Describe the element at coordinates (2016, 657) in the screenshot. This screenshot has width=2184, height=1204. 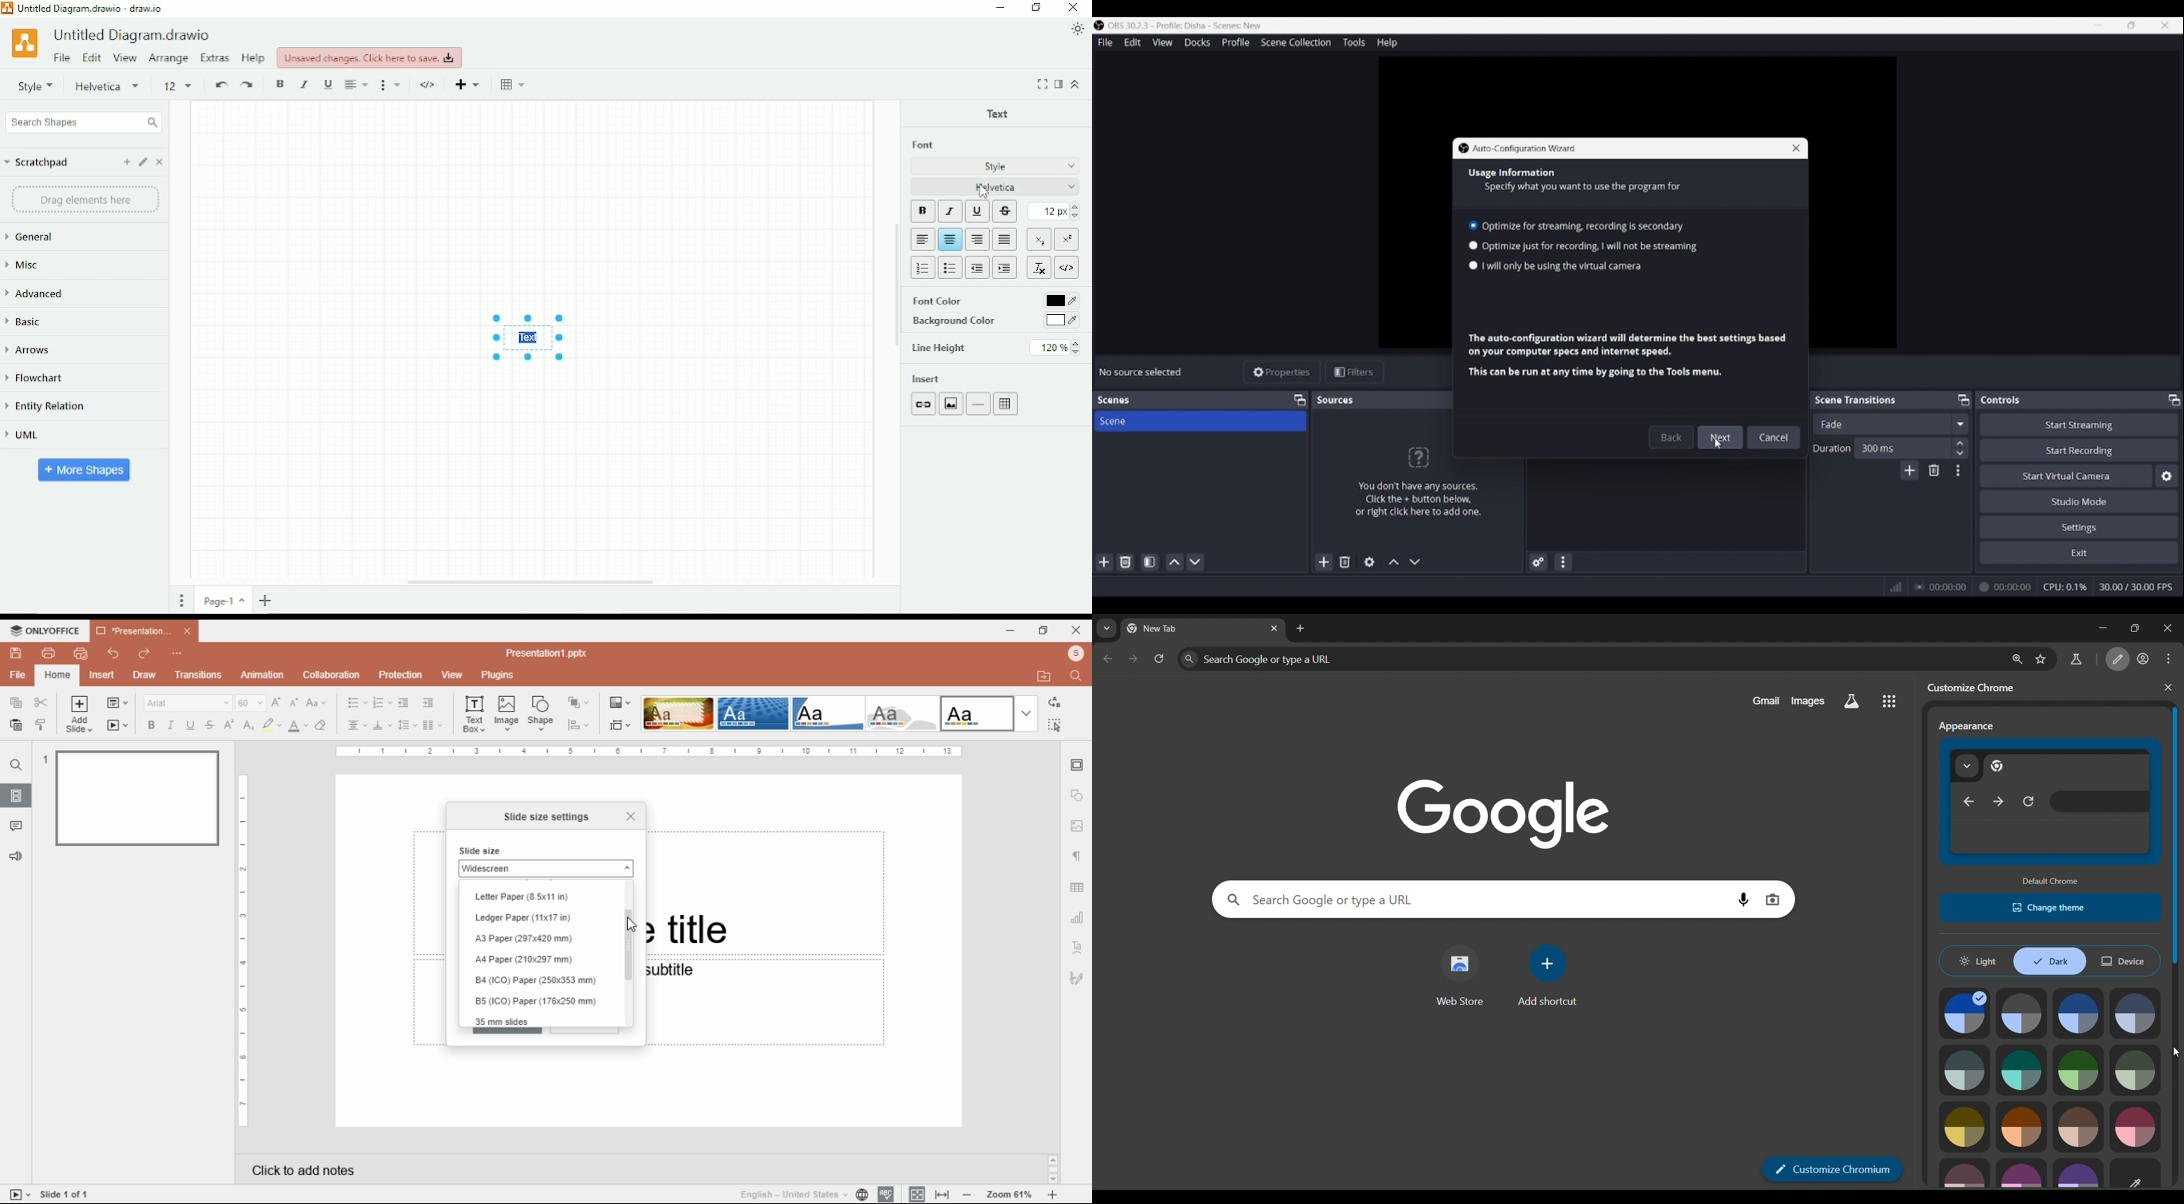
I see `zoom ` at that location.